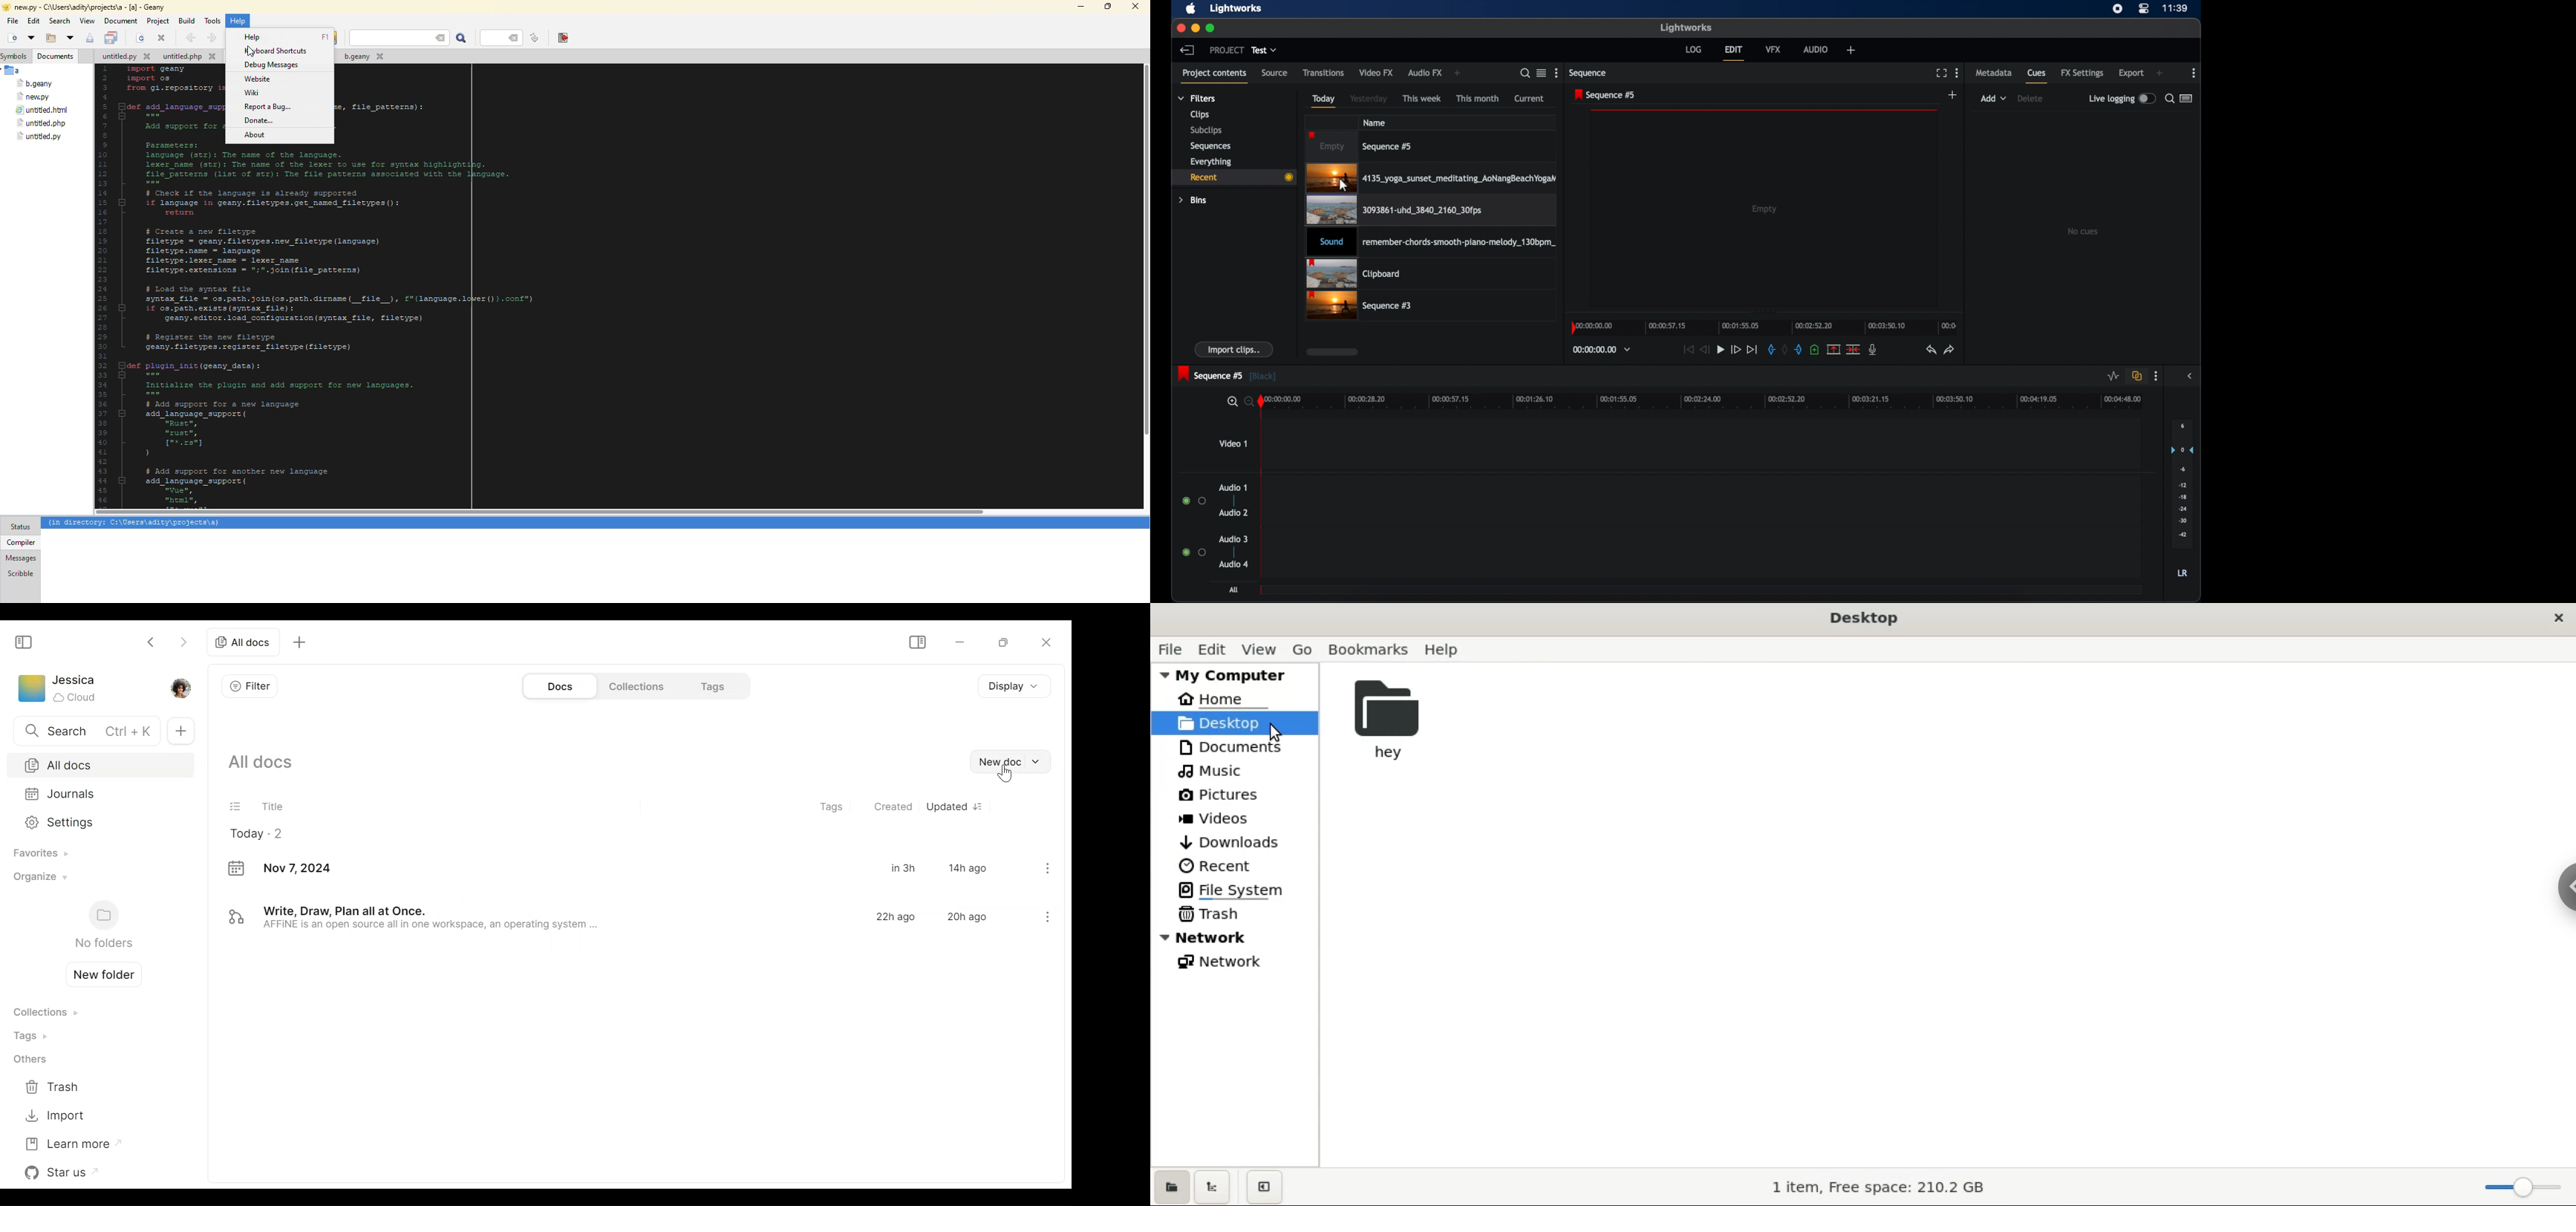 The width and height of the screenshot is (2576, 1232). What do you see at coordinates (1233, 590) in the screenshot?
I see `all` at bounding box center [1233, 590].